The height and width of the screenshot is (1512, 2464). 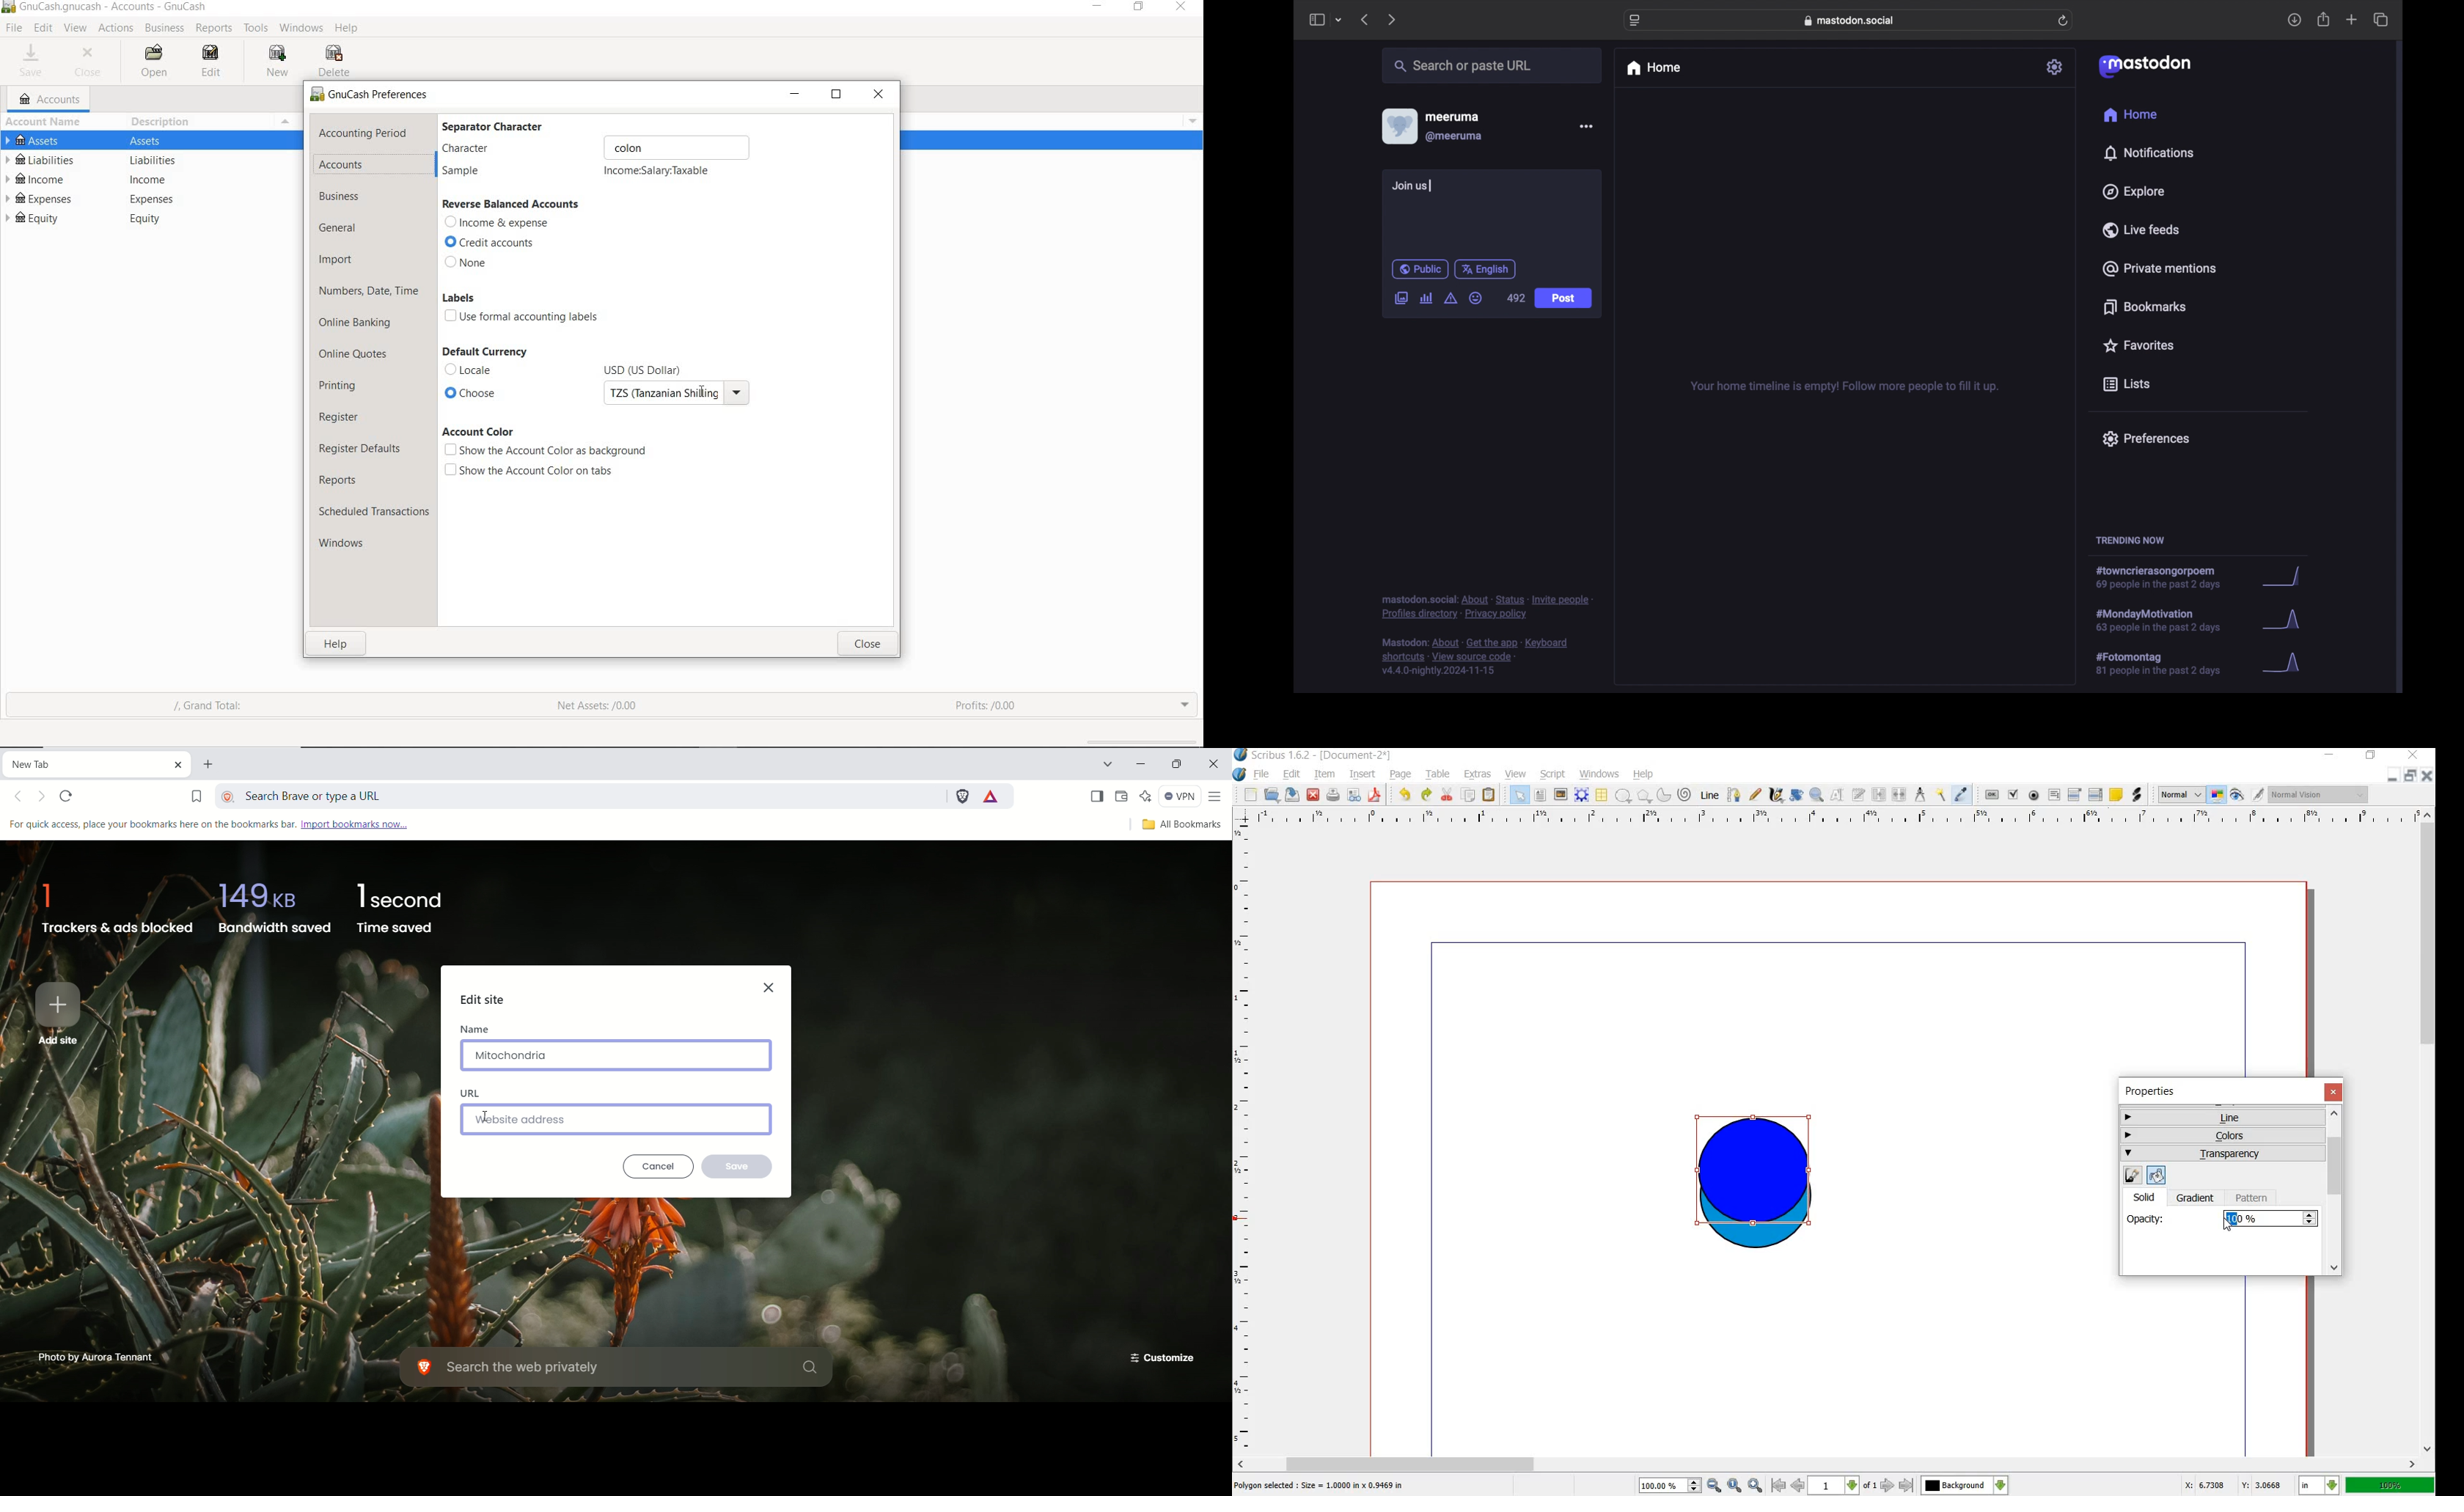 What do you see at coordinates (2144, 307) in the screenshot?
I see `bookmarks` at bounding box center [2144, 307].